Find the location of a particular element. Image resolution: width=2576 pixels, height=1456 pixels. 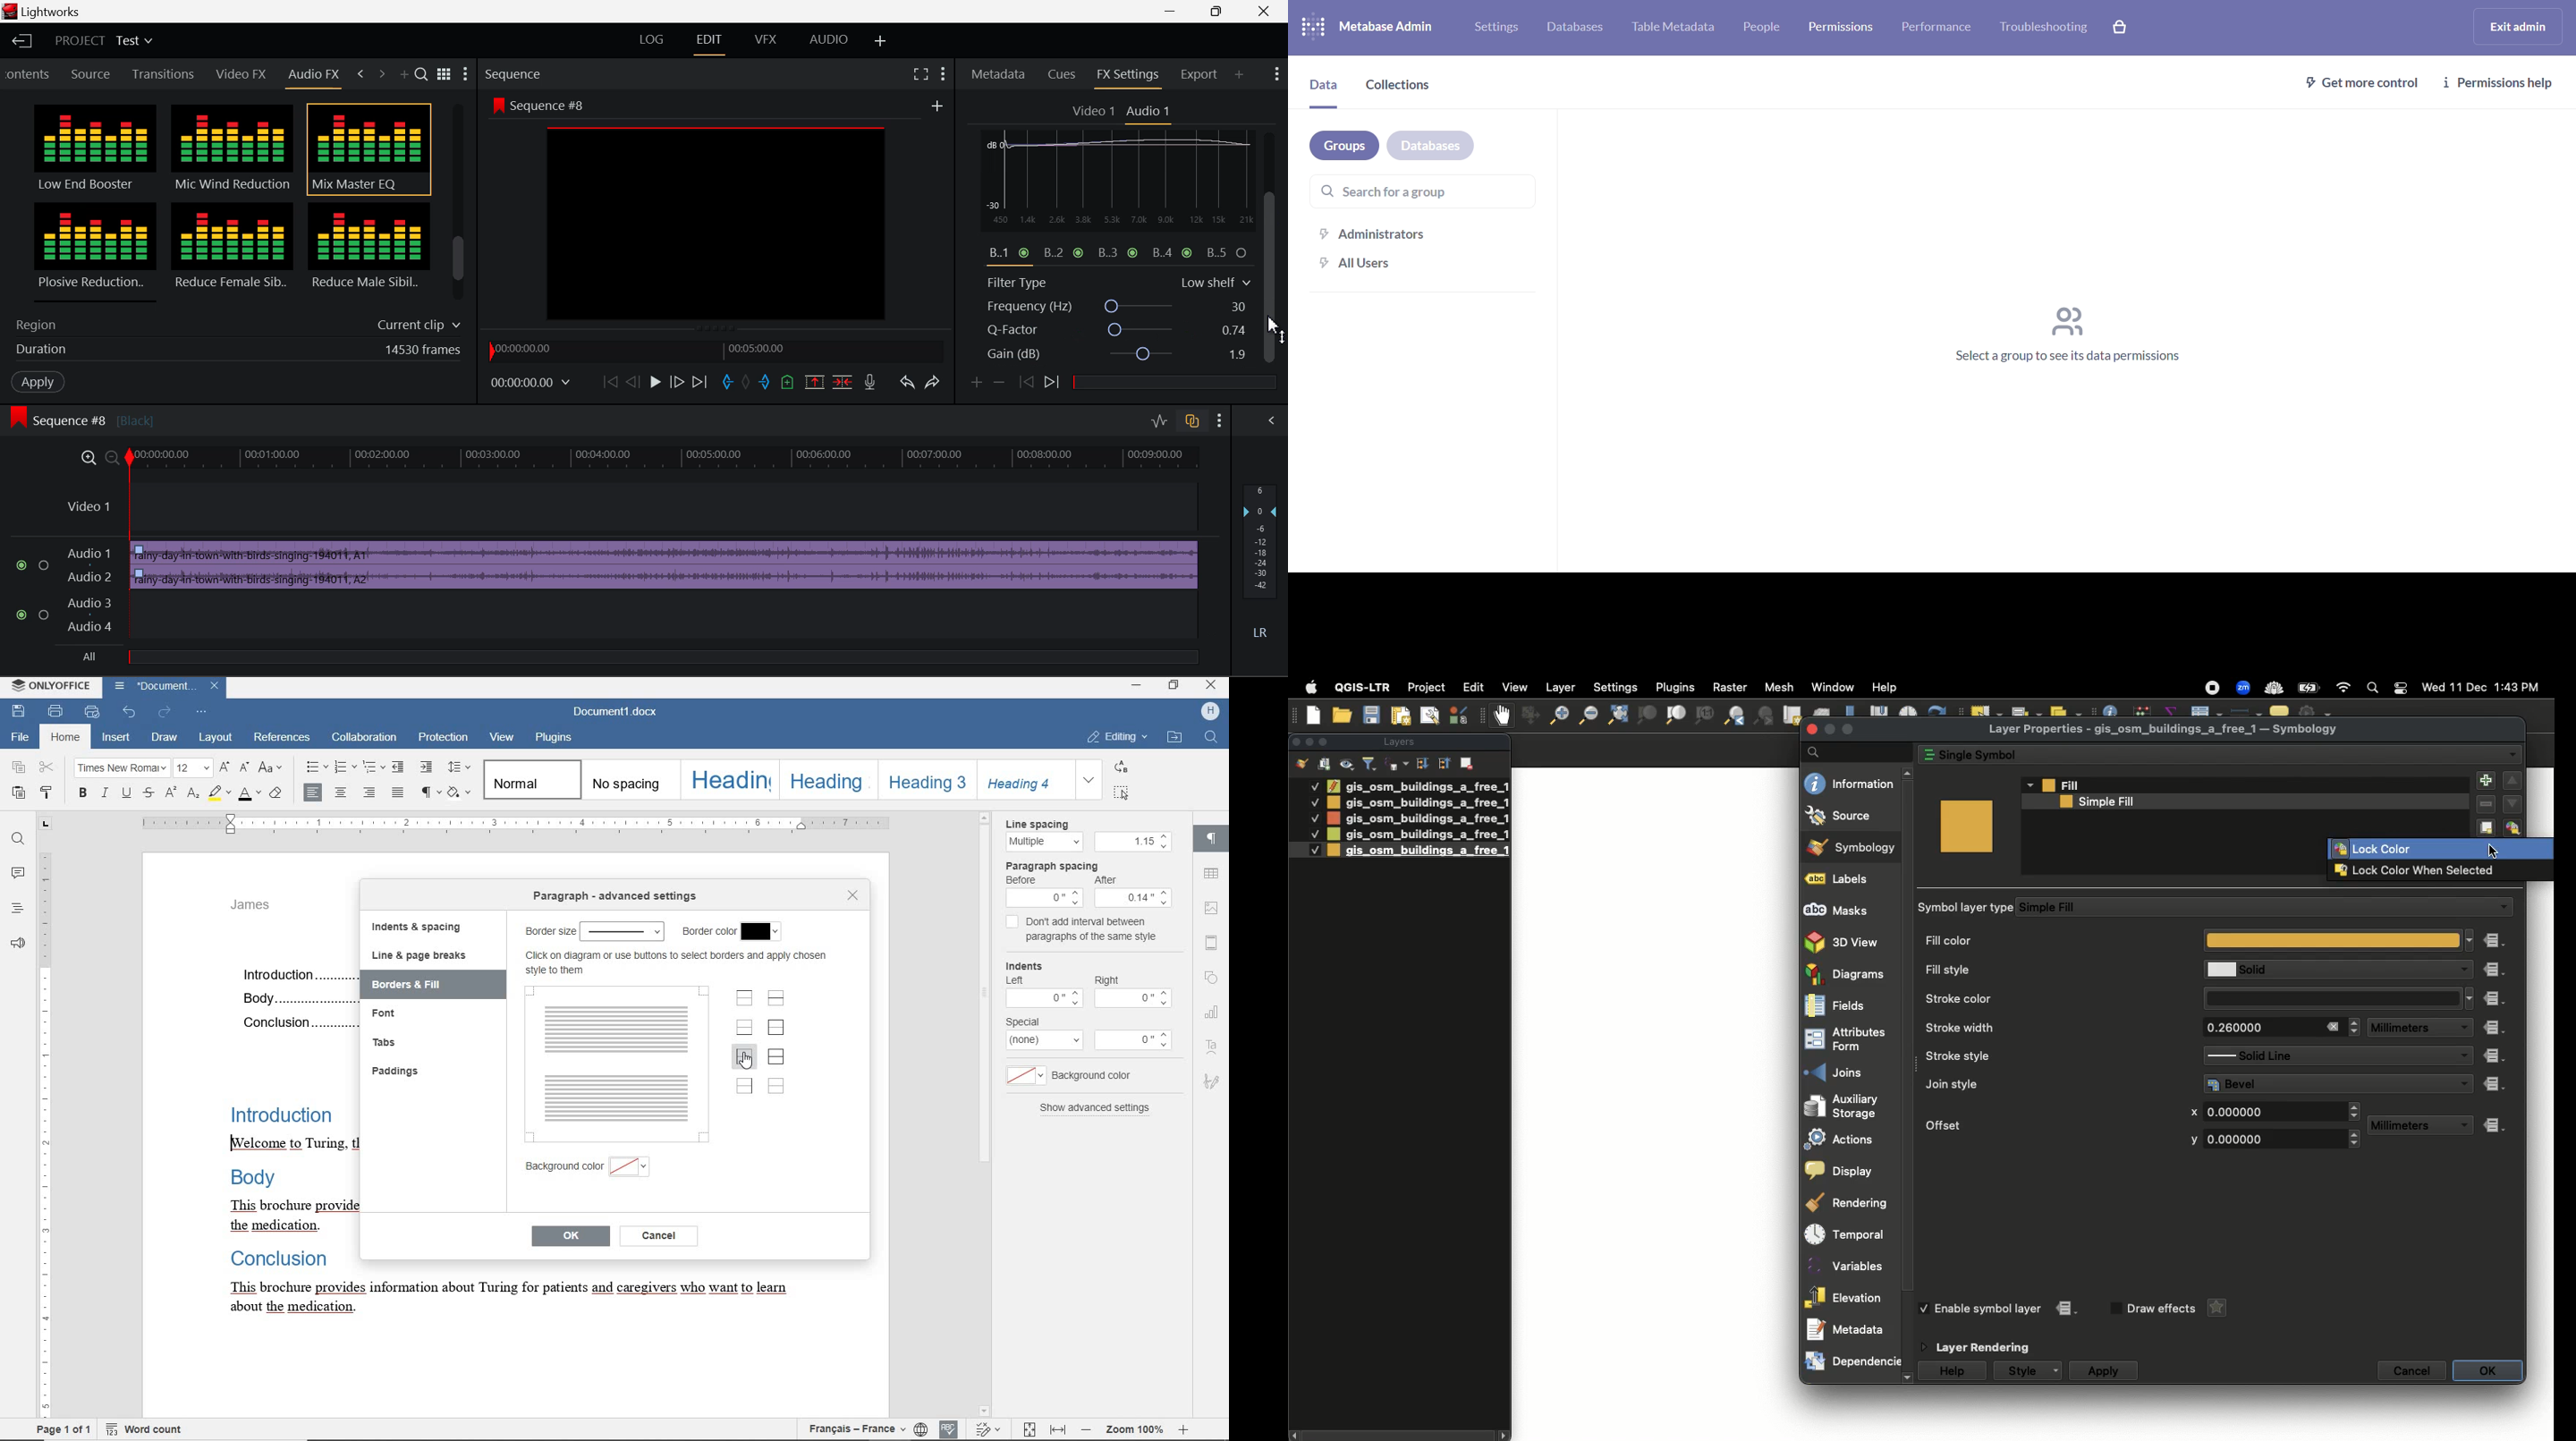

more options is located at coordinates (1133, 1001).